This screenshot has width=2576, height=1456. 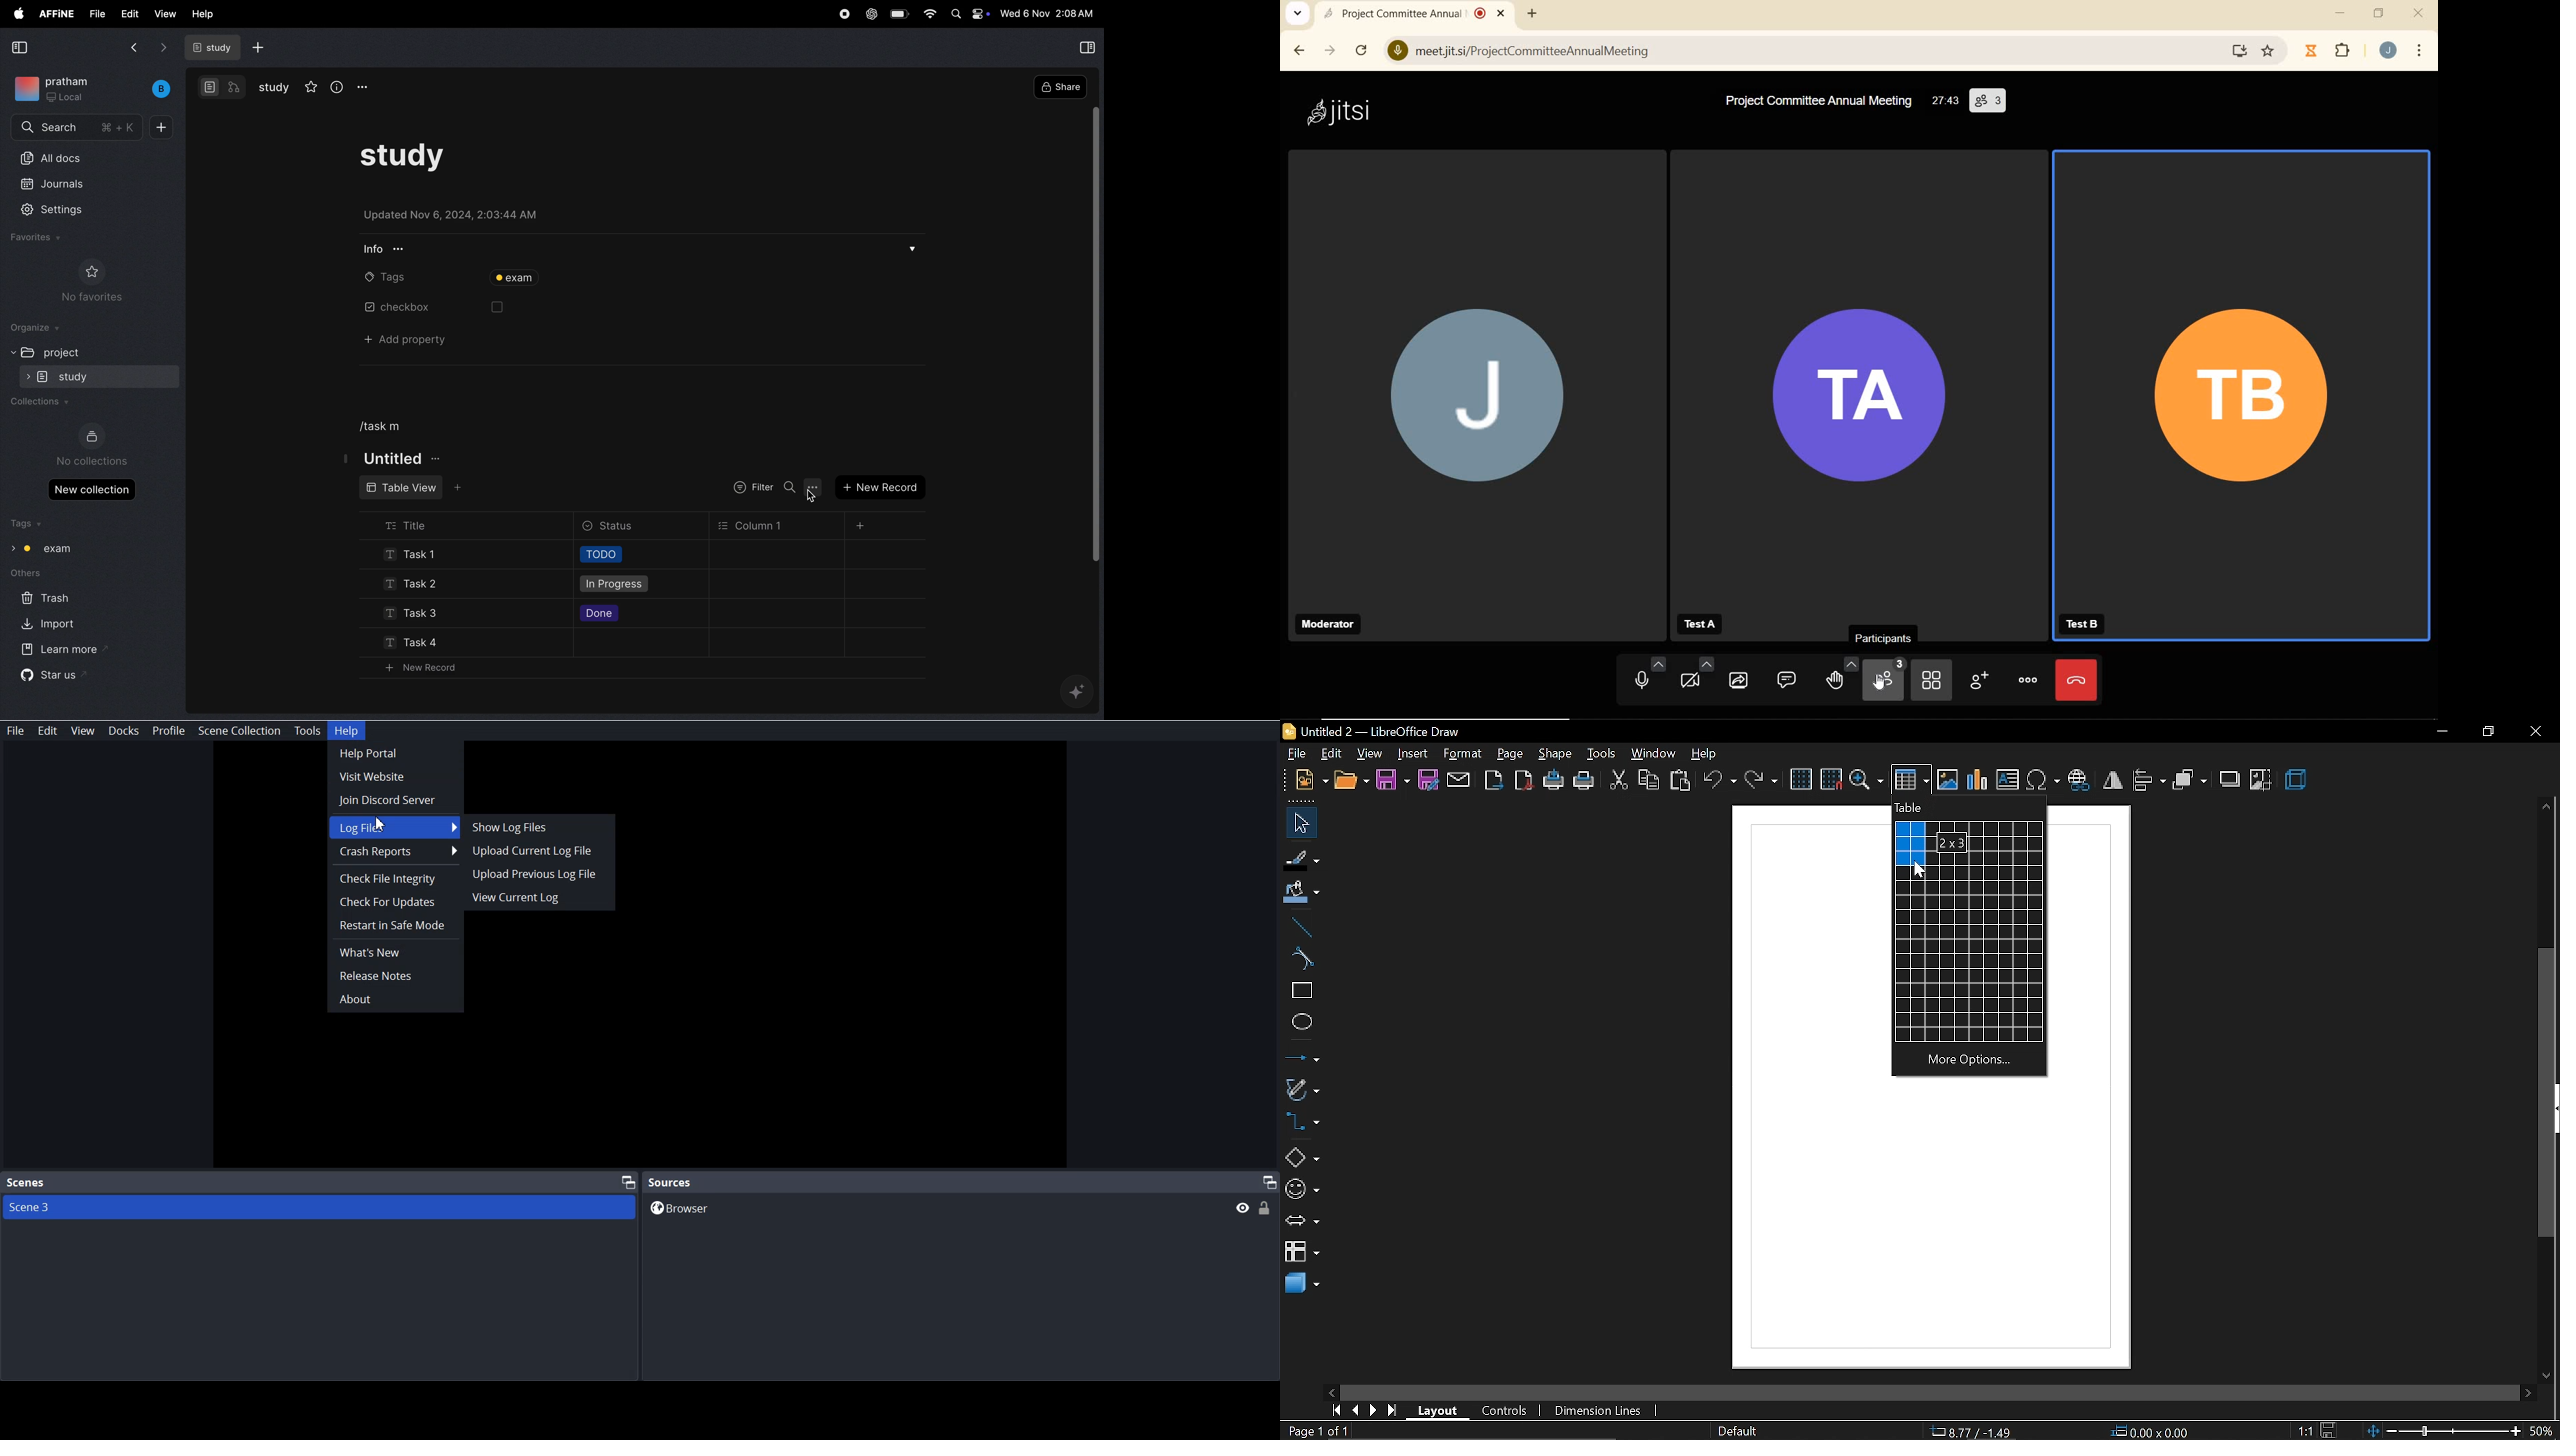 I want to click on flowchart, so click(x=1302, y=1252).